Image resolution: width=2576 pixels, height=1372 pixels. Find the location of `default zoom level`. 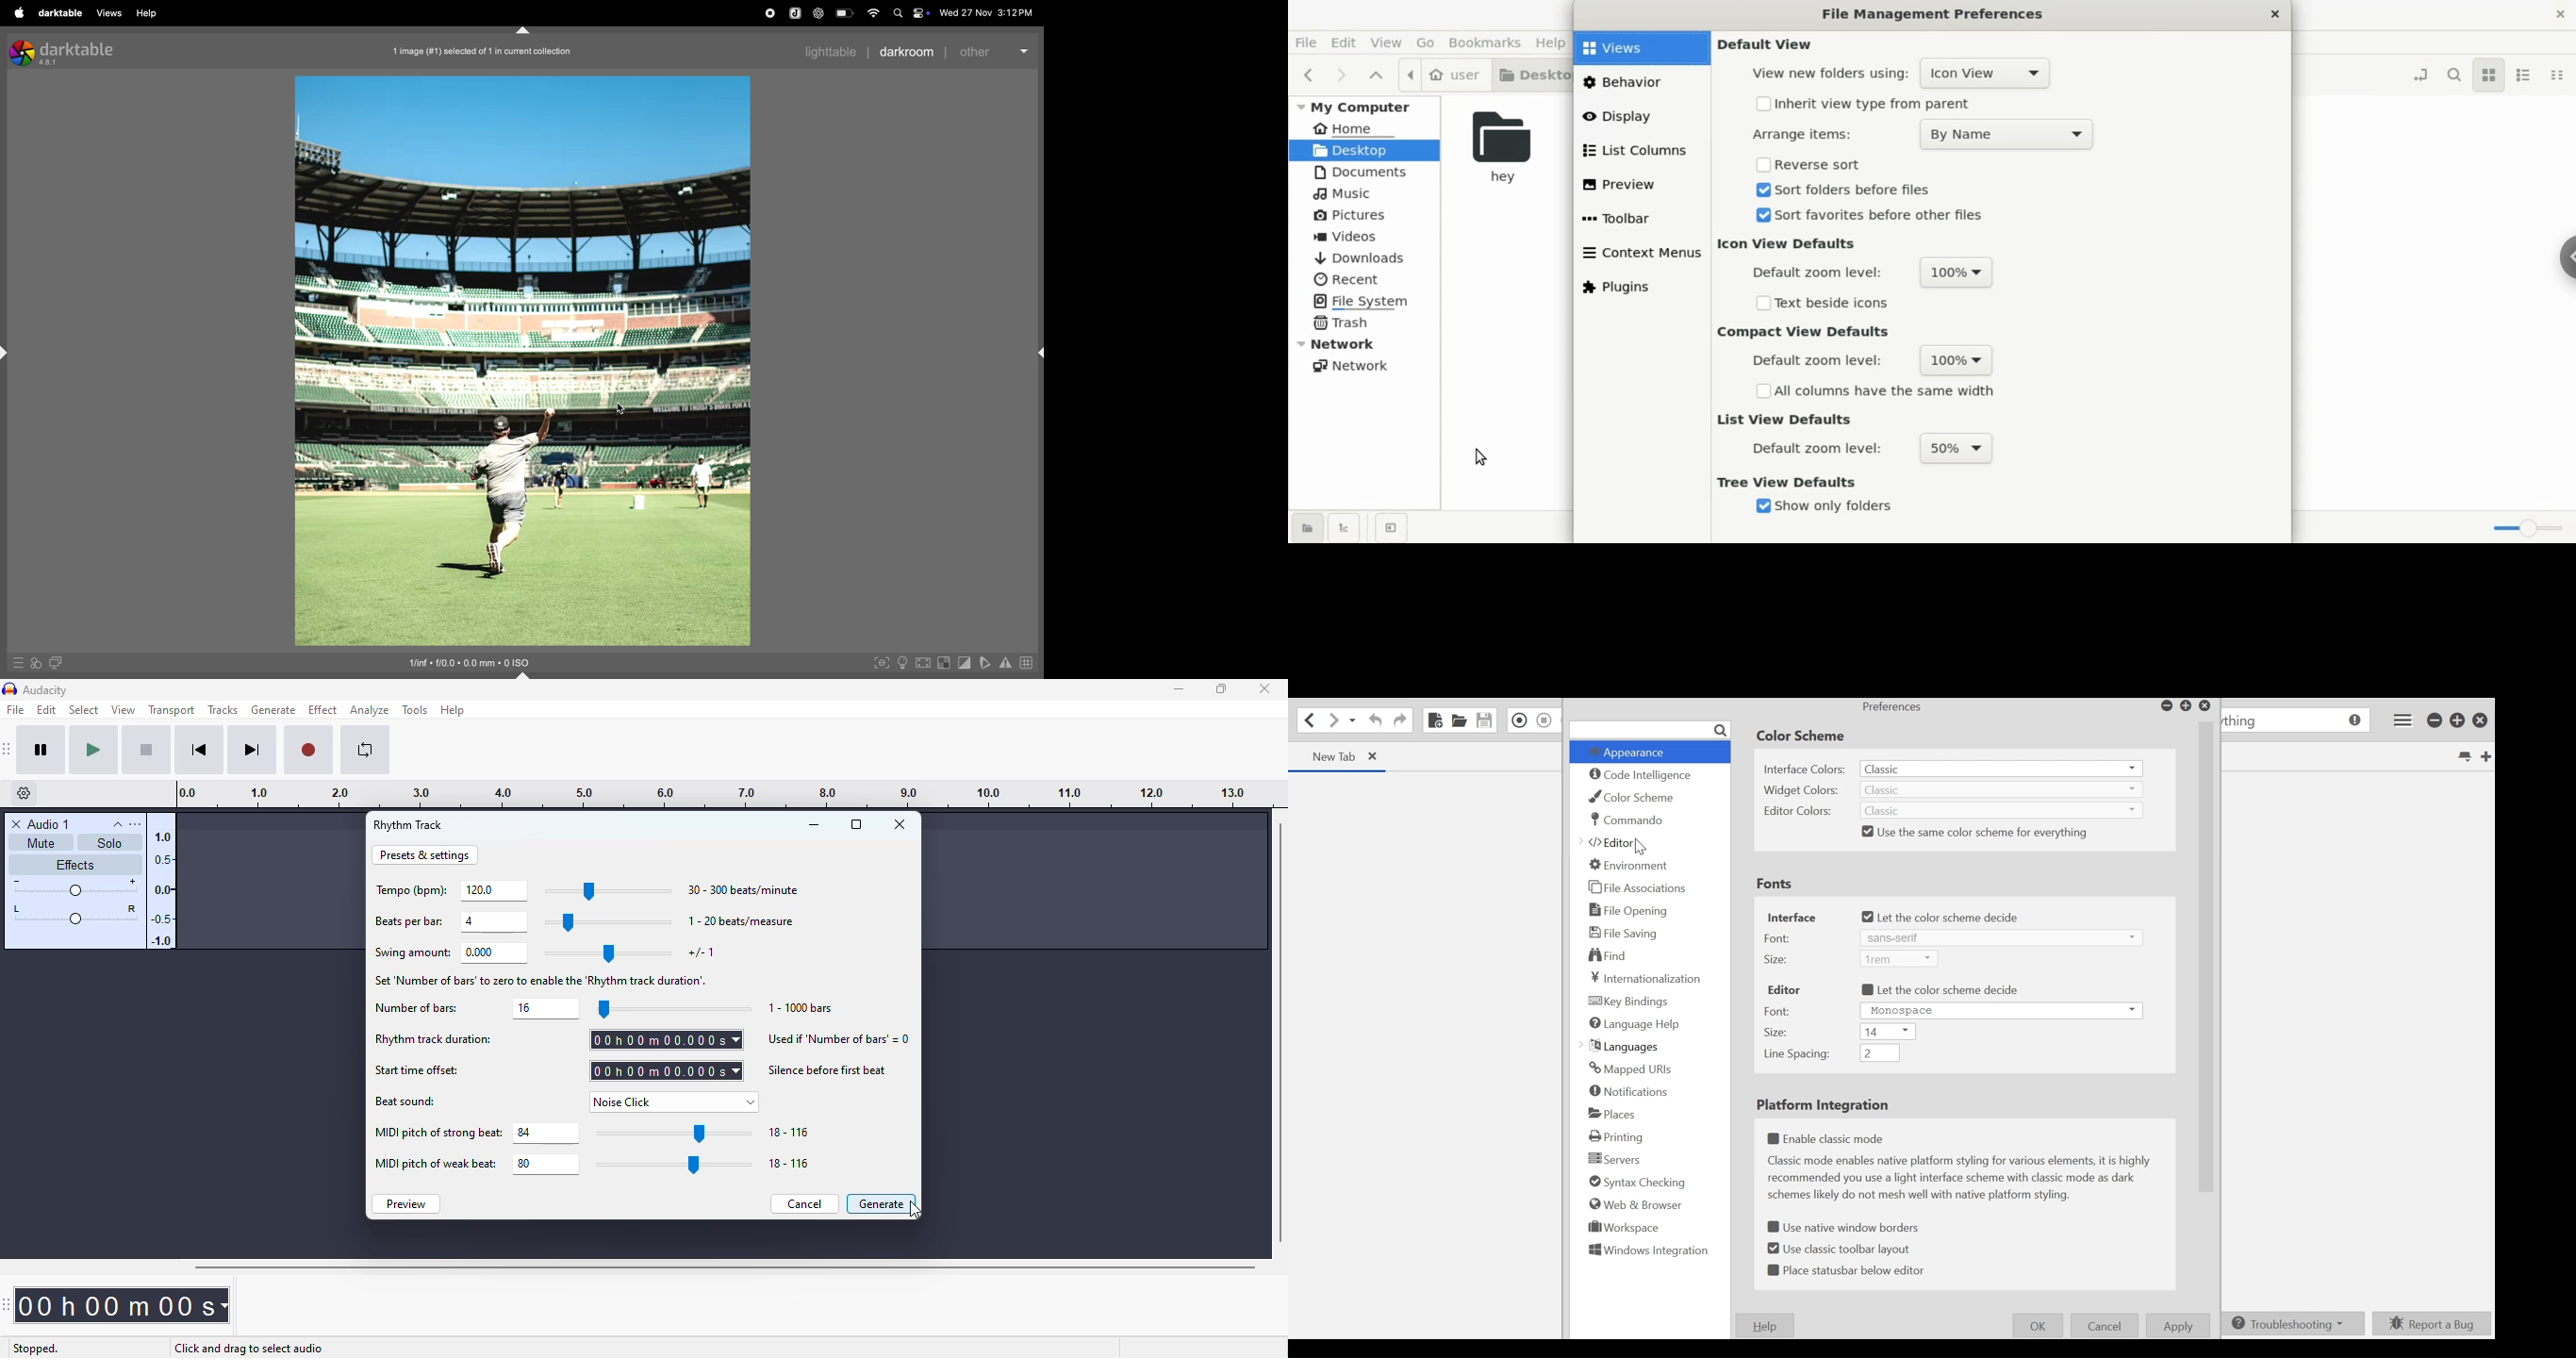

default zoom level is located at coordinates (1819, 362).